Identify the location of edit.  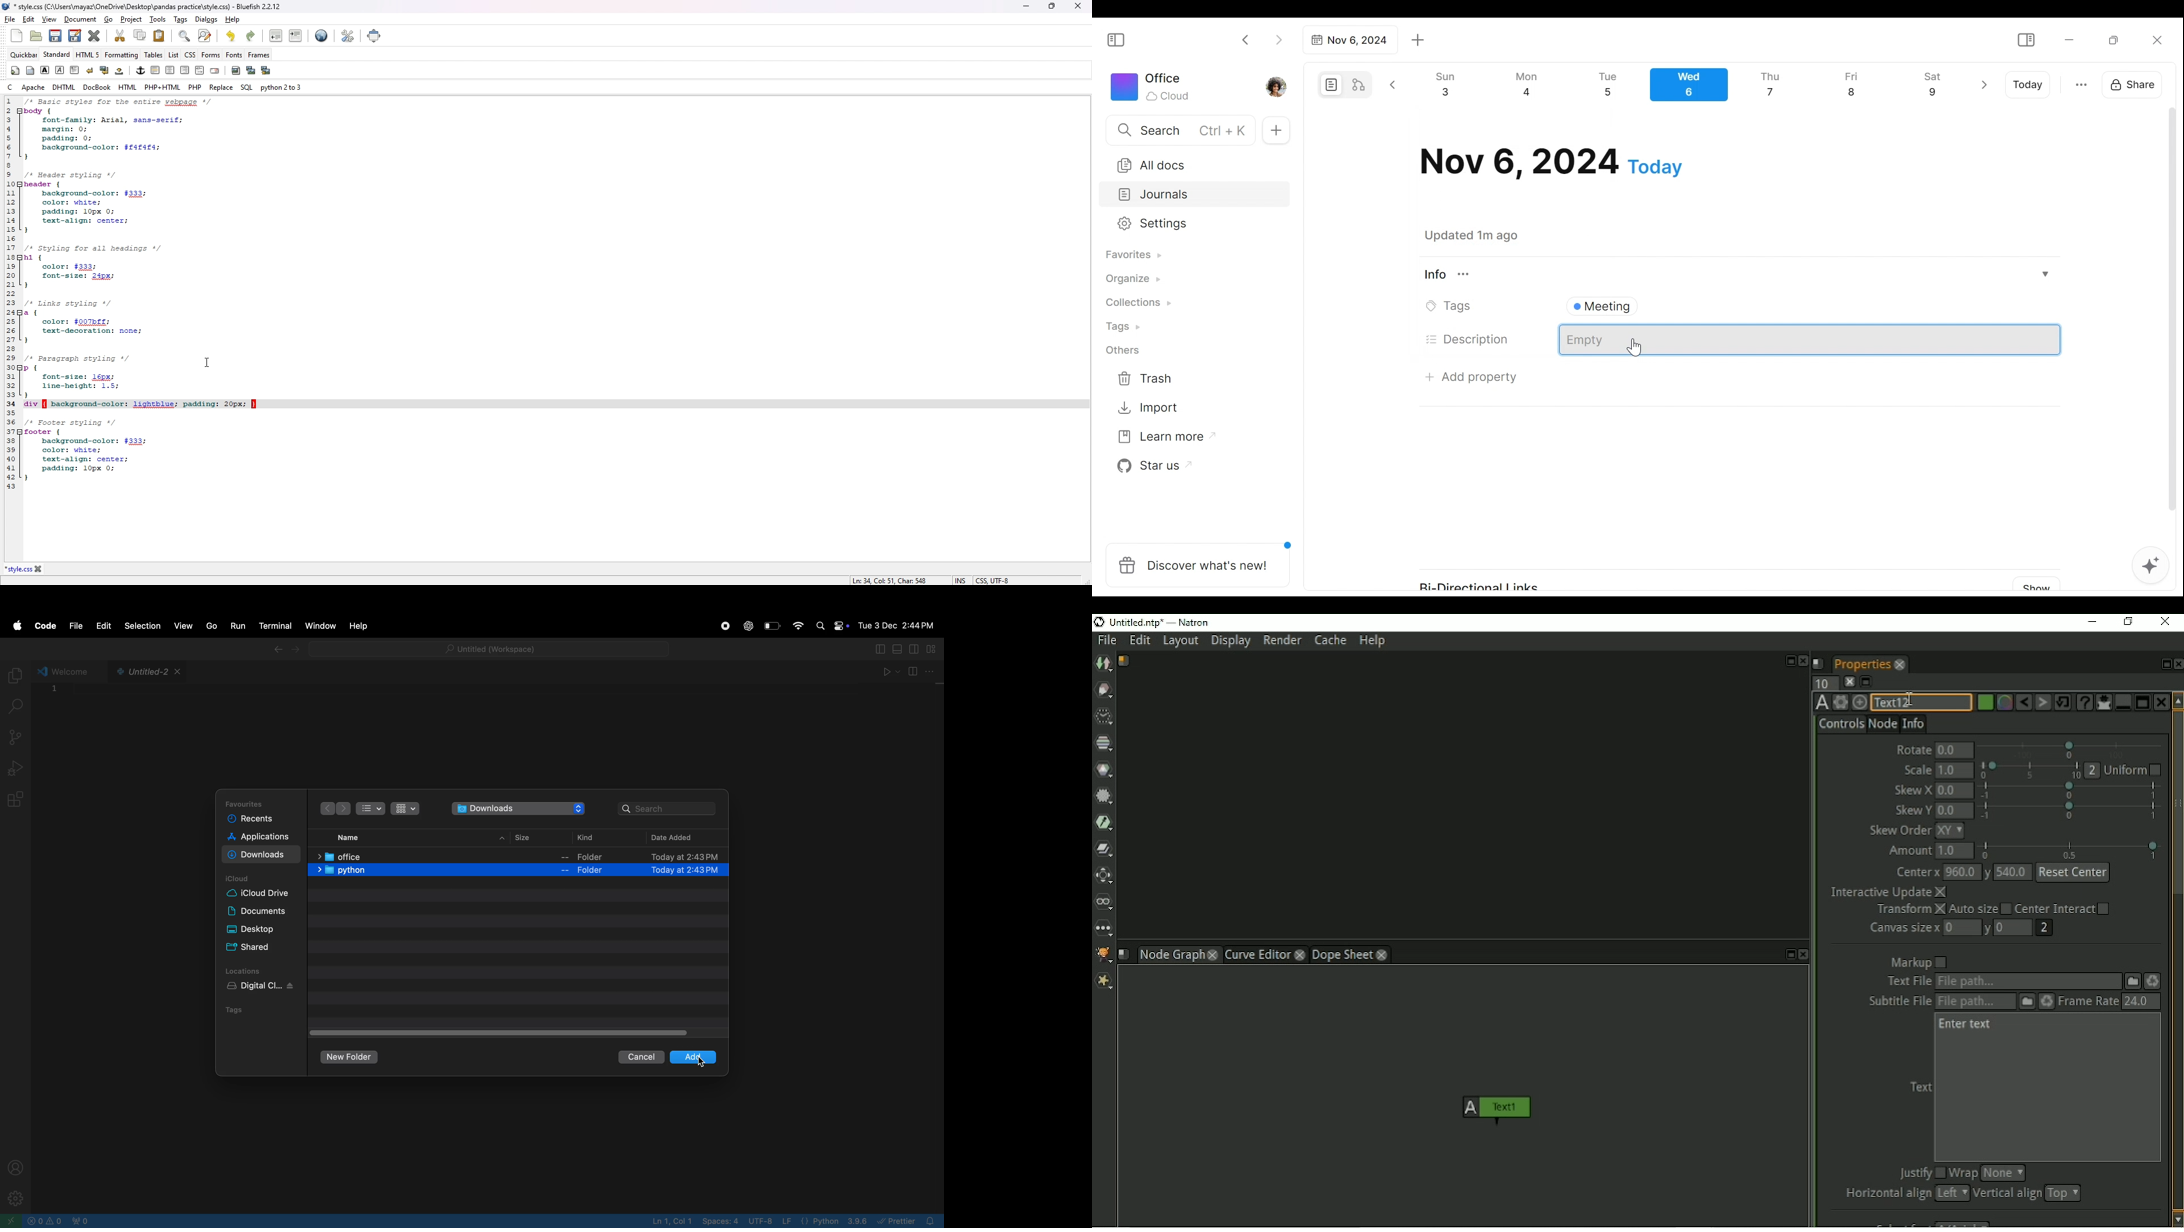
(102, 625).